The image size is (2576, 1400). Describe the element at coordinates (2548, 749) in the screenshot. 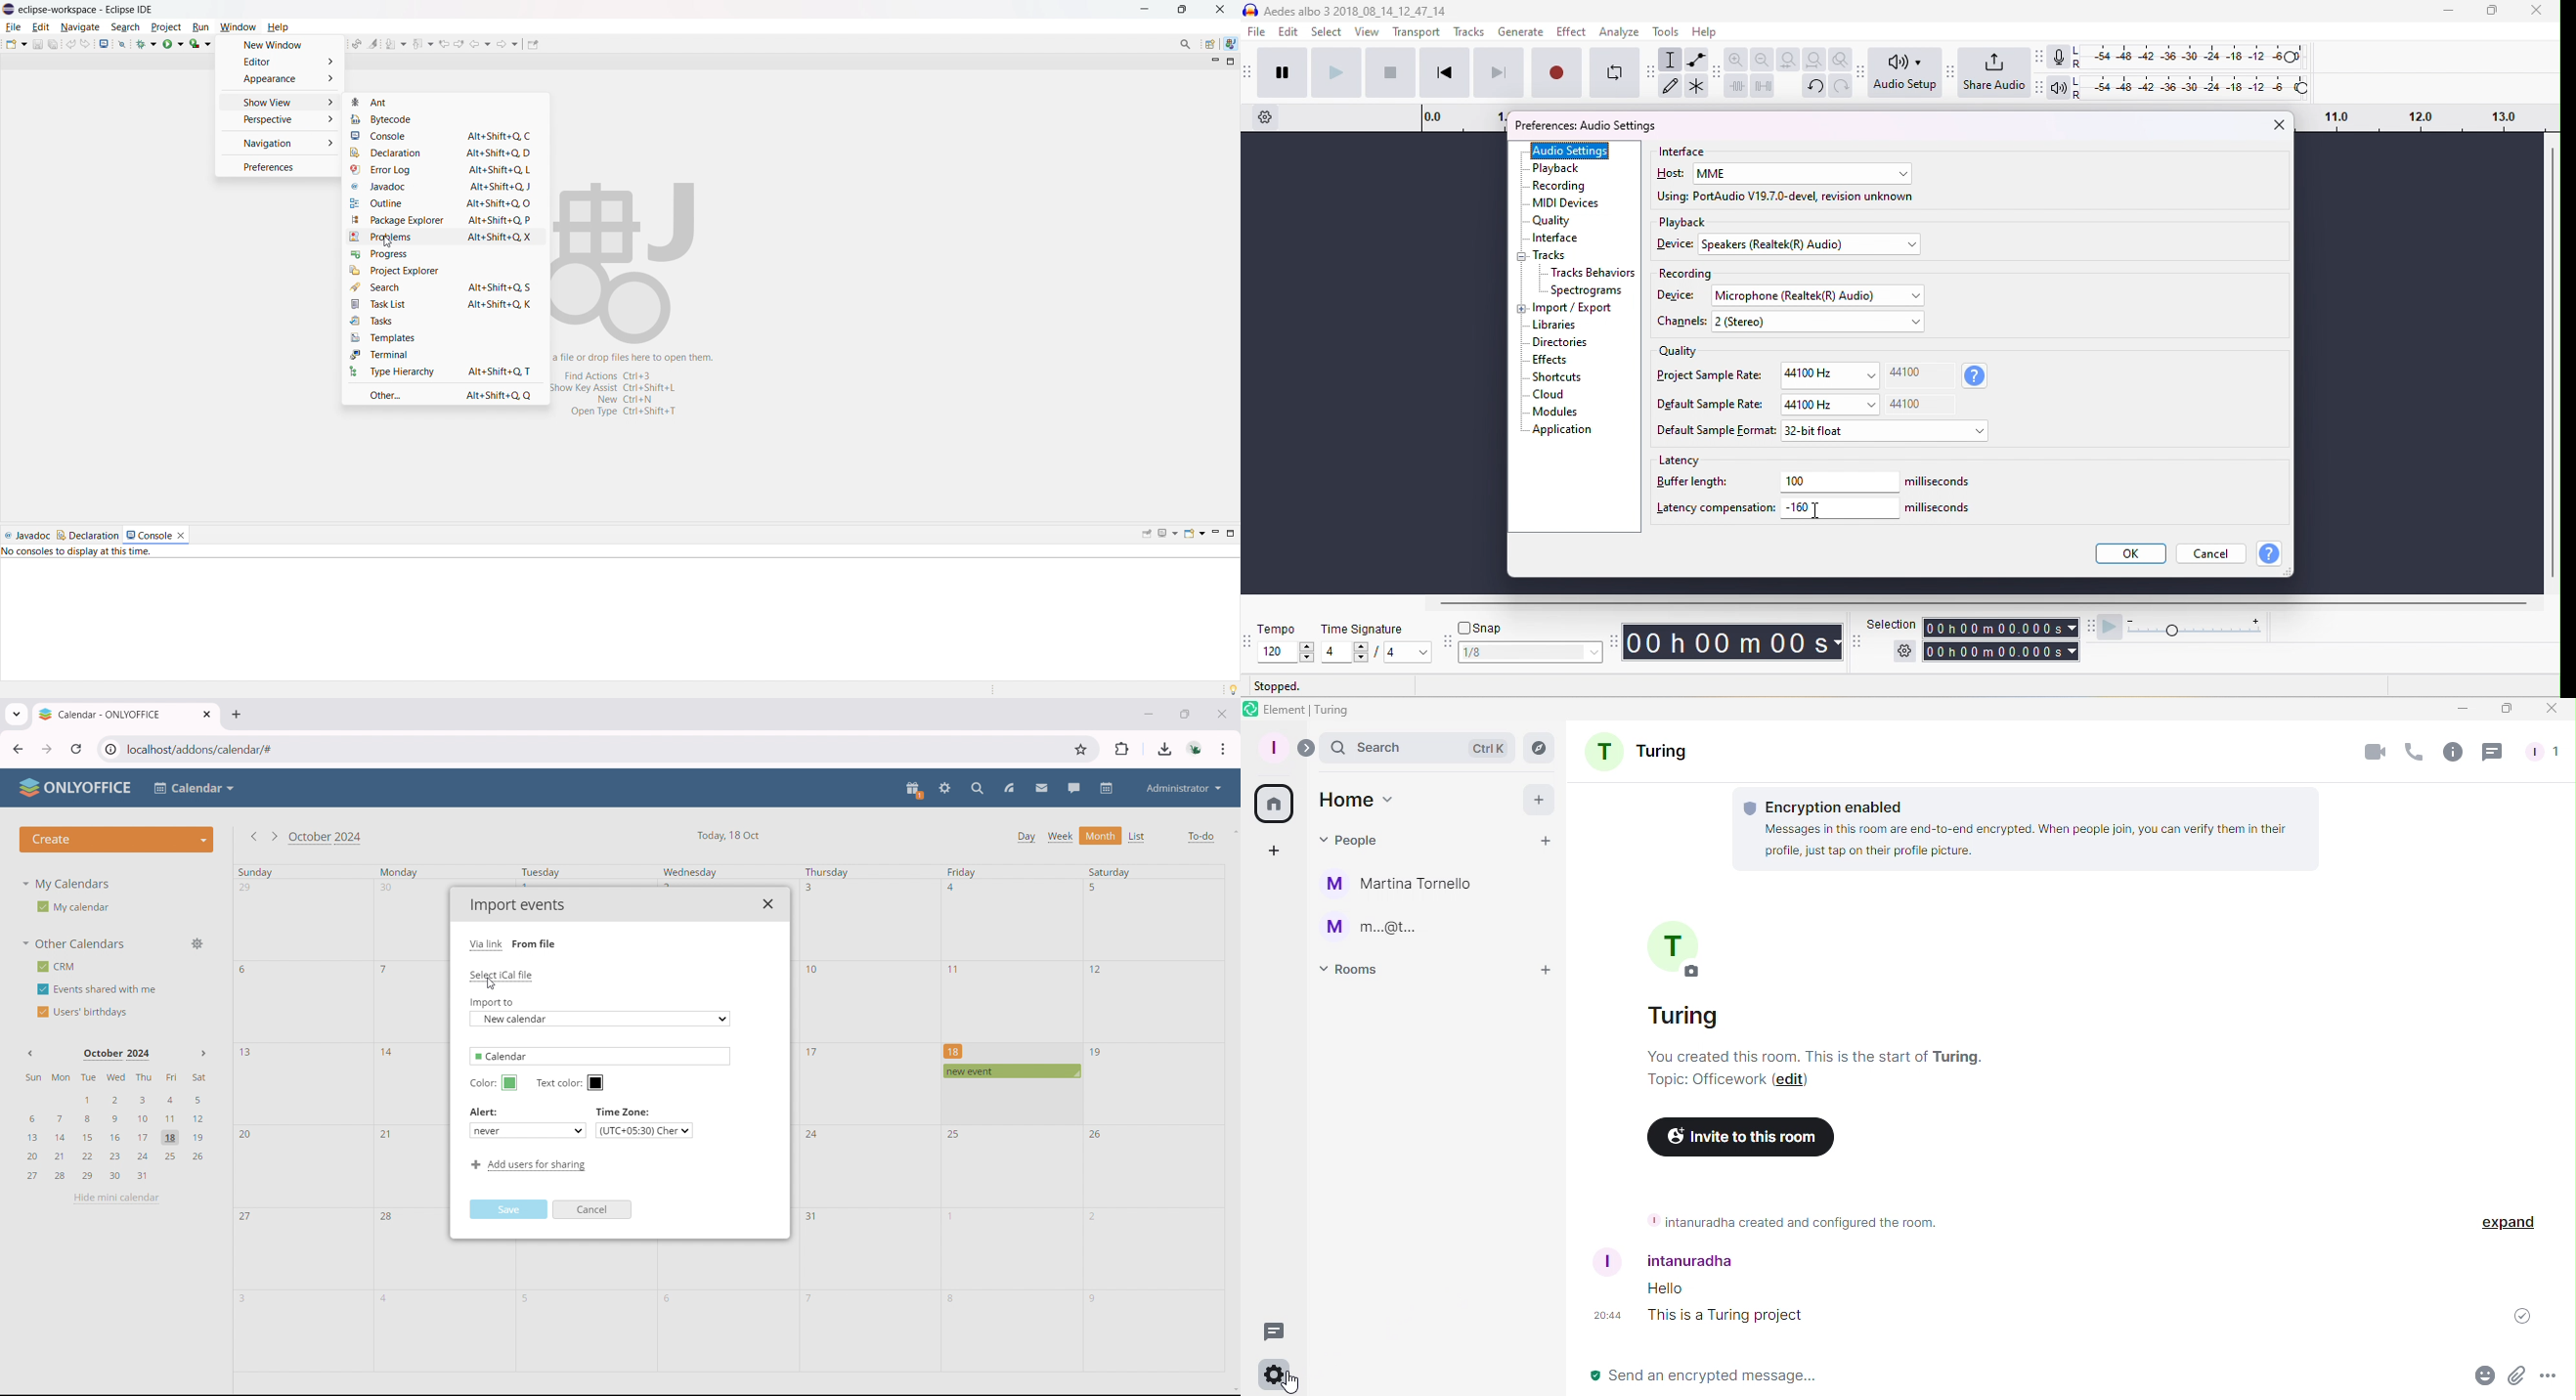

I see `People` at that location.